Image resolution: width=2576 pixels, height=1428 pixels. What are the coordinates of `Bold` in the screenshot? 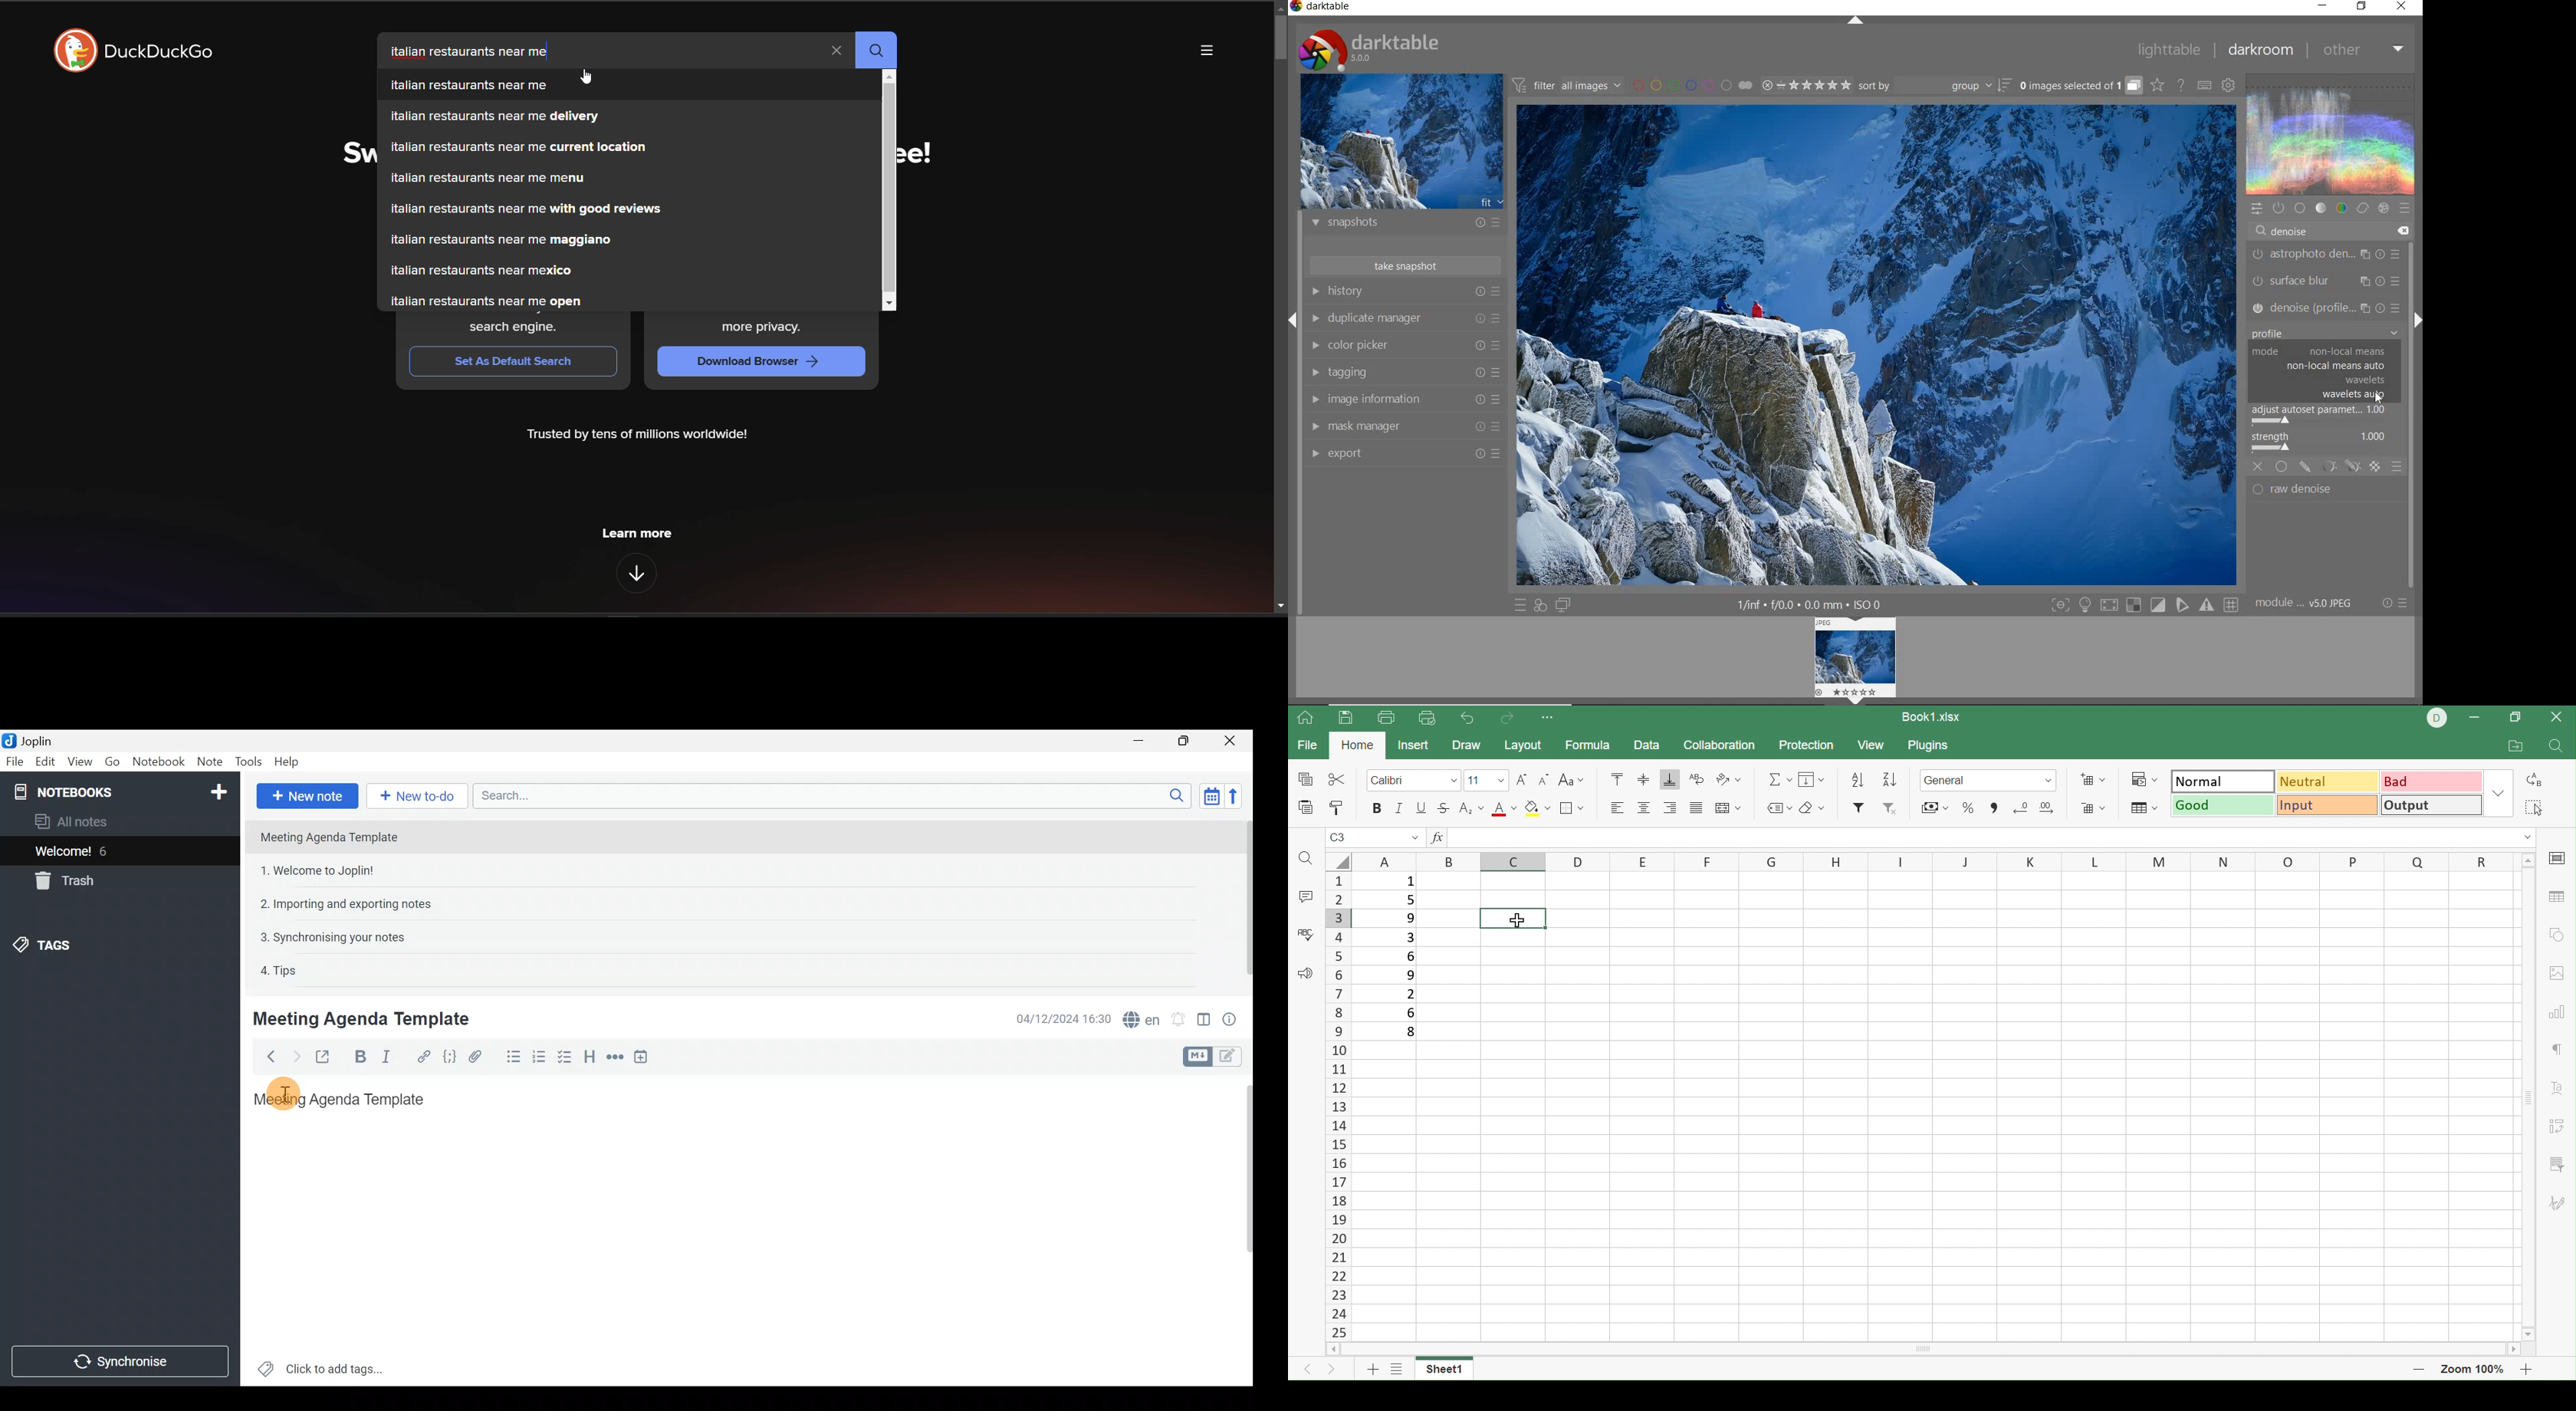 It's located at (359, 1057).